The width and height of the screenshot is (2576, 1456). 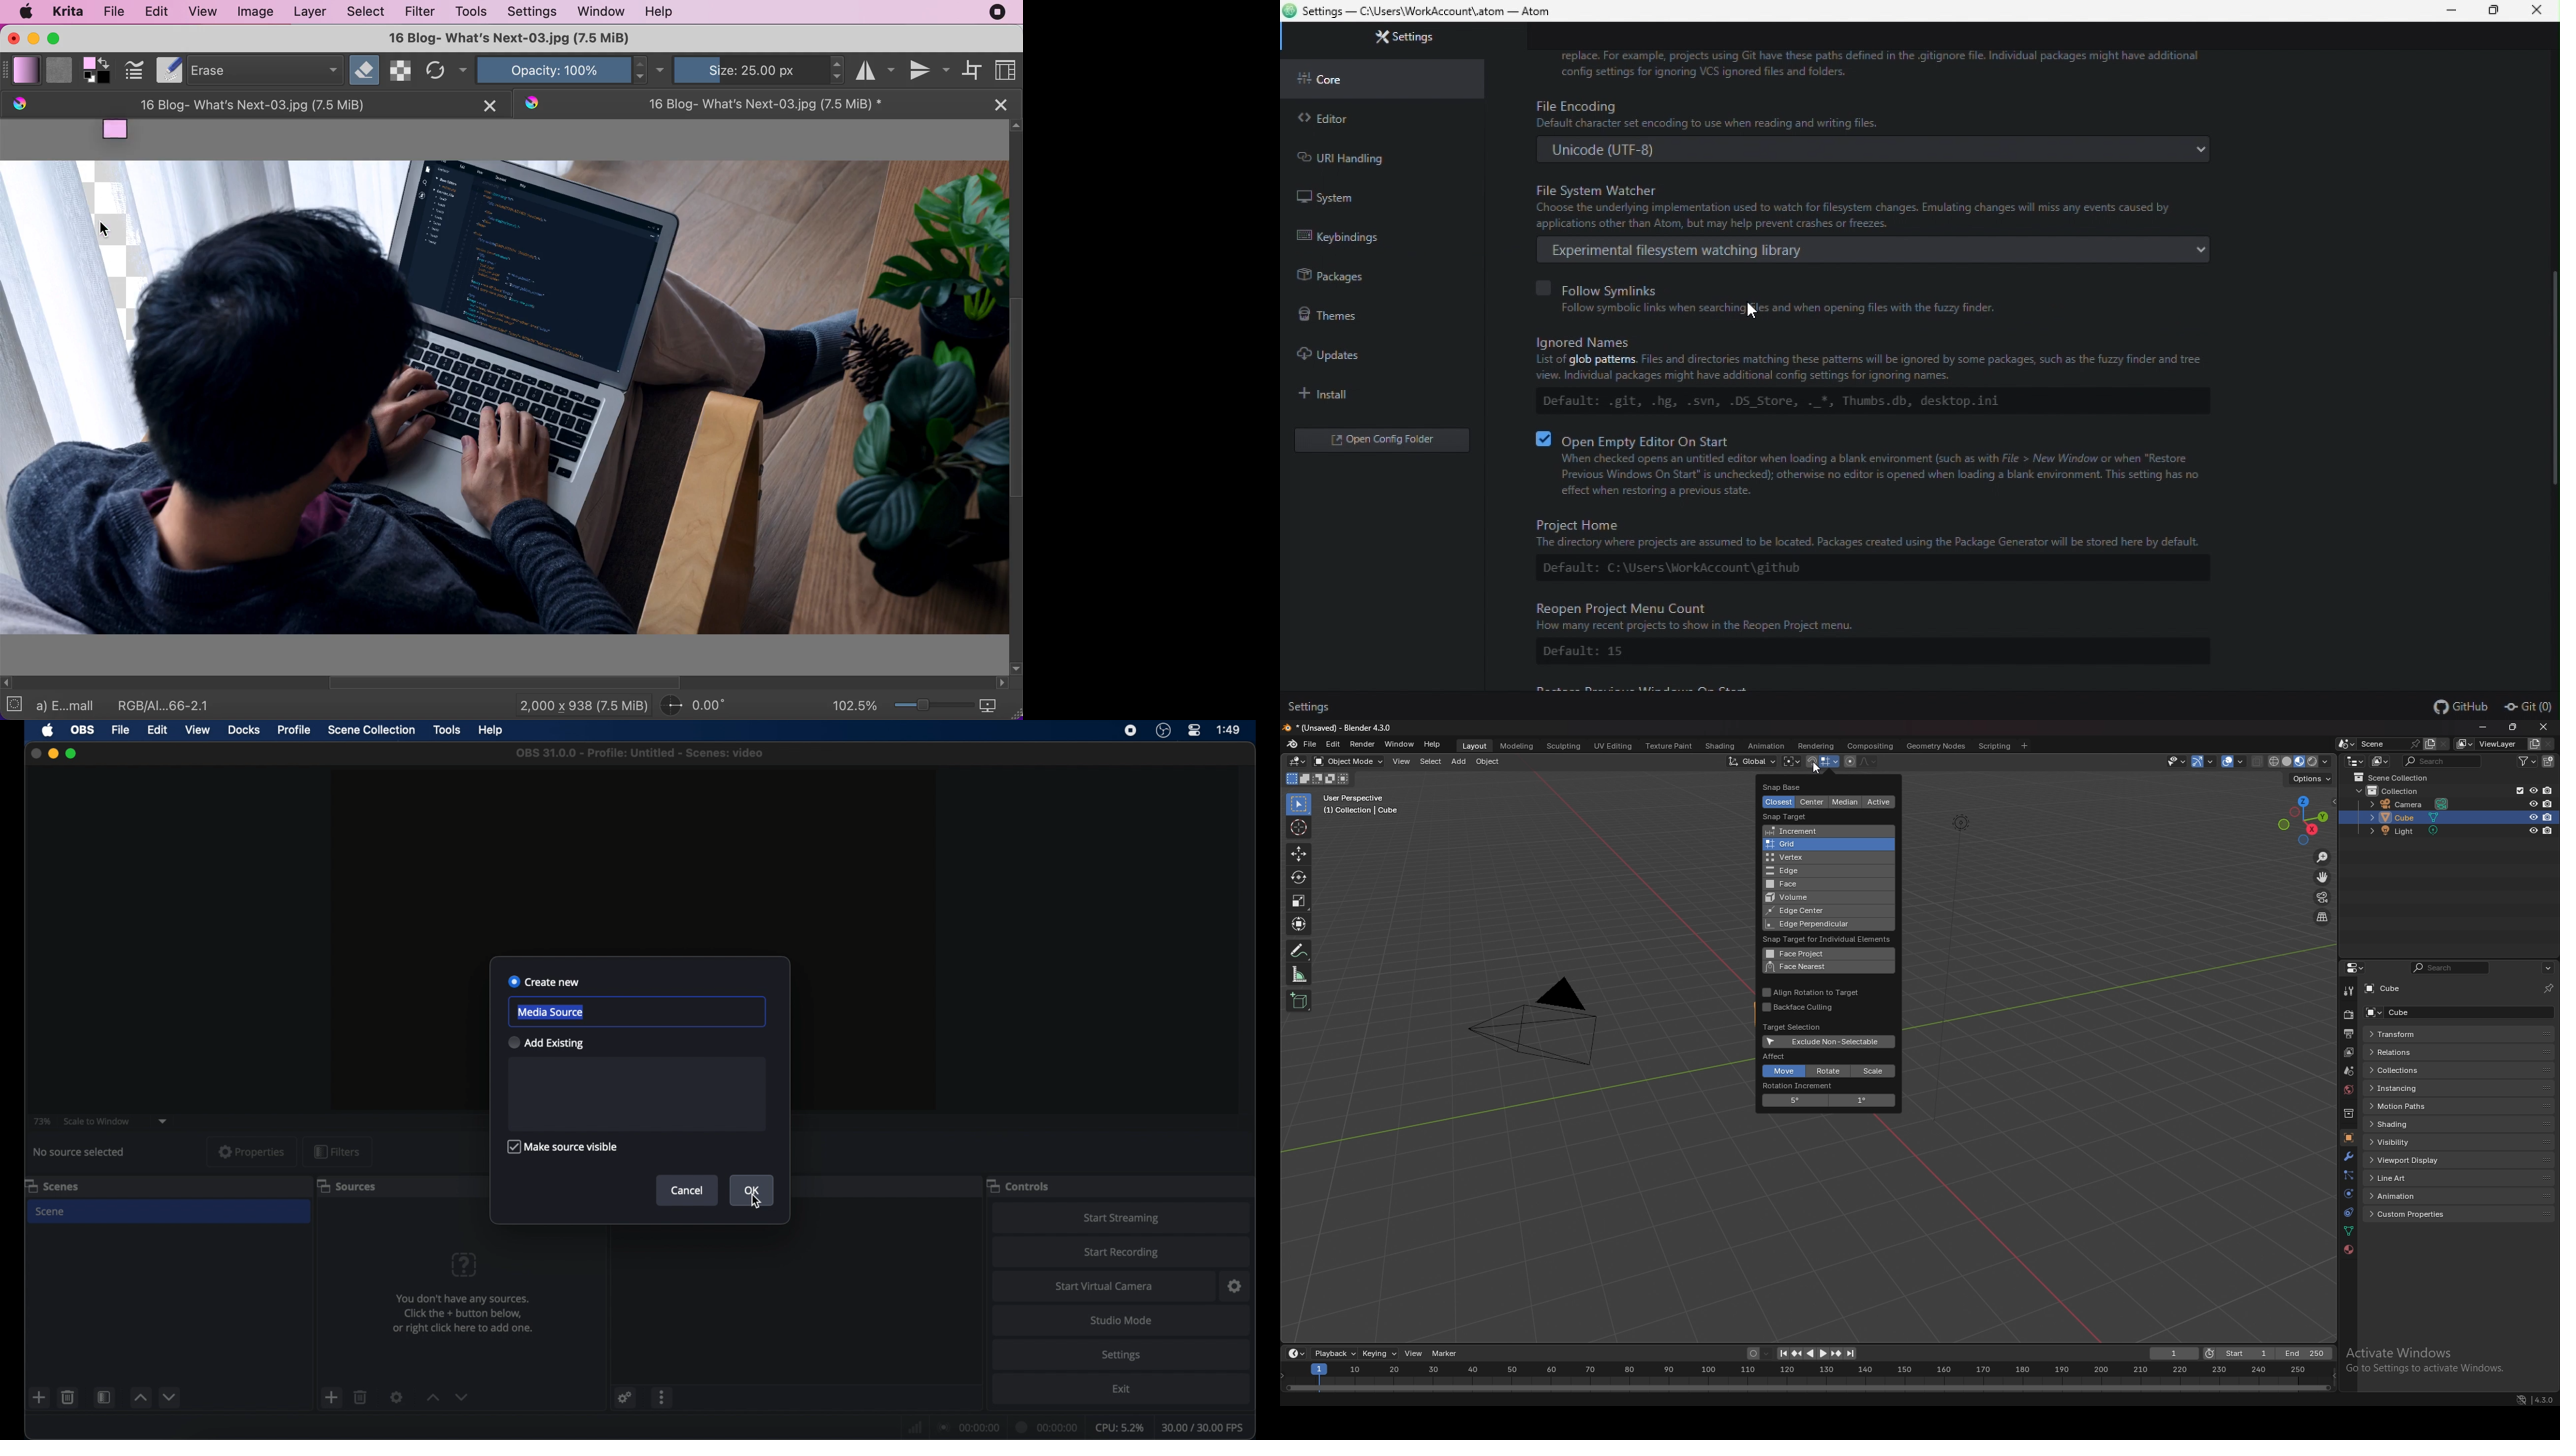 I want to click on search, so click(x=2443, y=761).